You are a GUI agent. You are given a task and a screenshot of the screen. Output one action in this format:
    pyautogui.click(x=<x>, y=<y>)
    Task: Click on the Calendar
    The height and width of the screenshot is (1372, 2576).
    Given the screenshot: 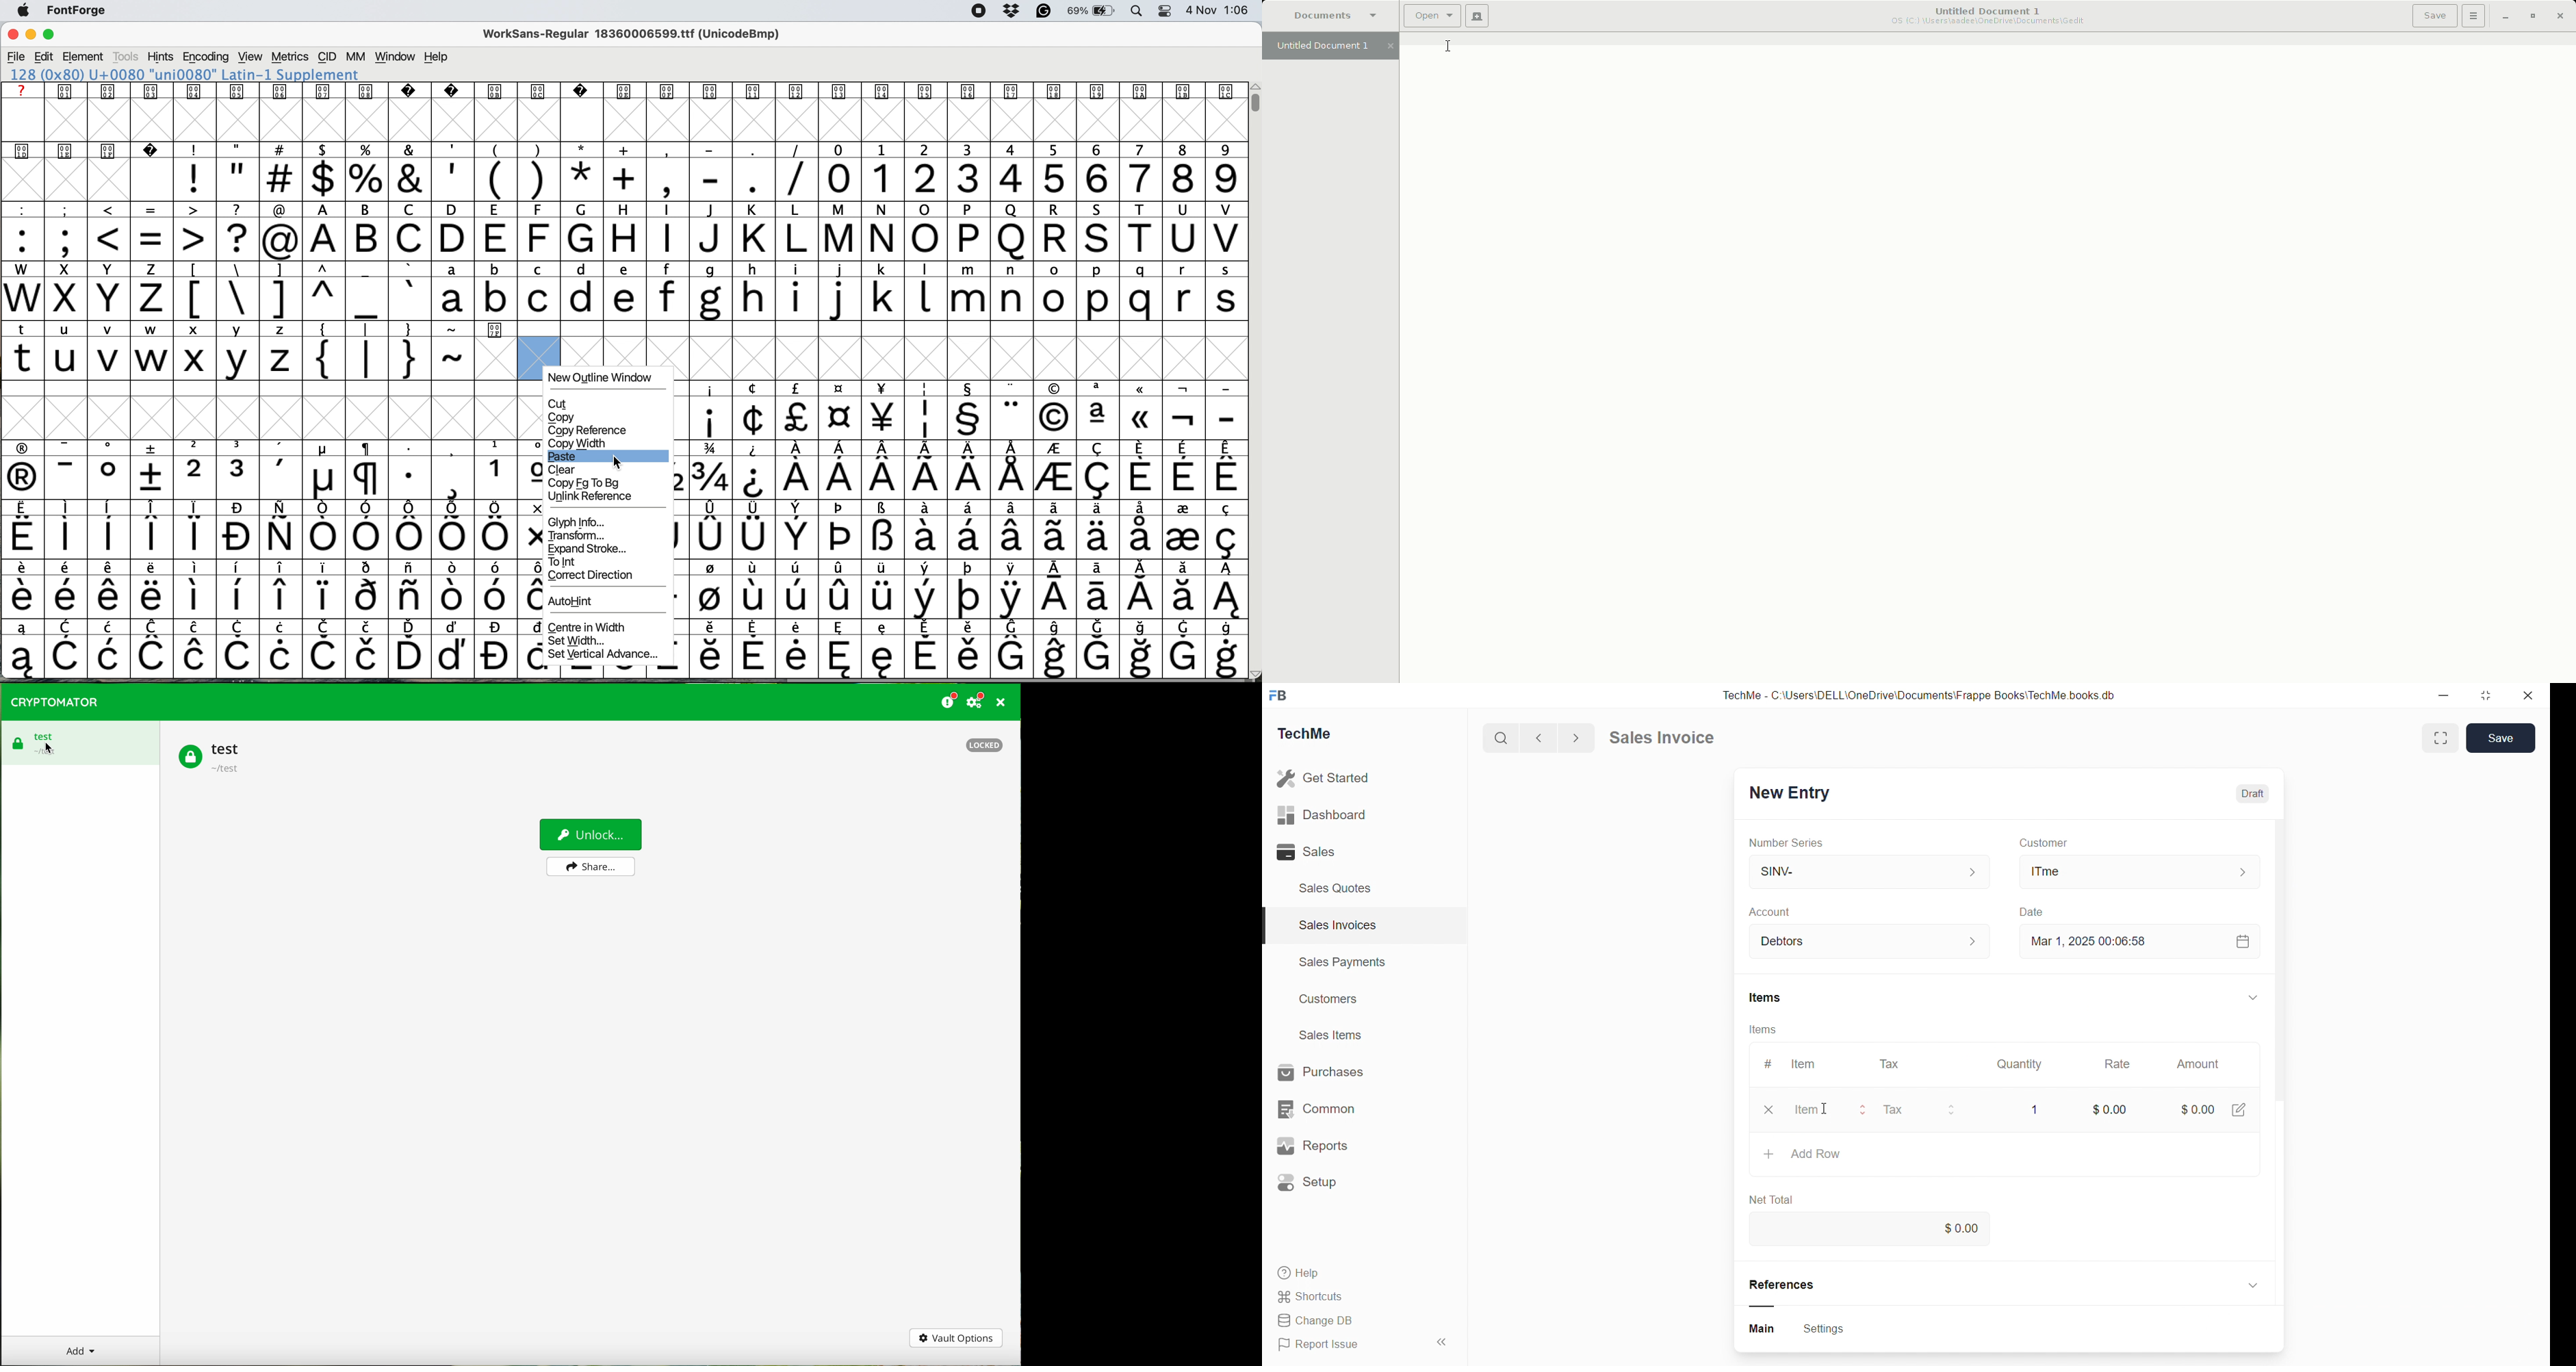 What is the action you would take?
    pyautogui.click(x=2242, y=940)
    